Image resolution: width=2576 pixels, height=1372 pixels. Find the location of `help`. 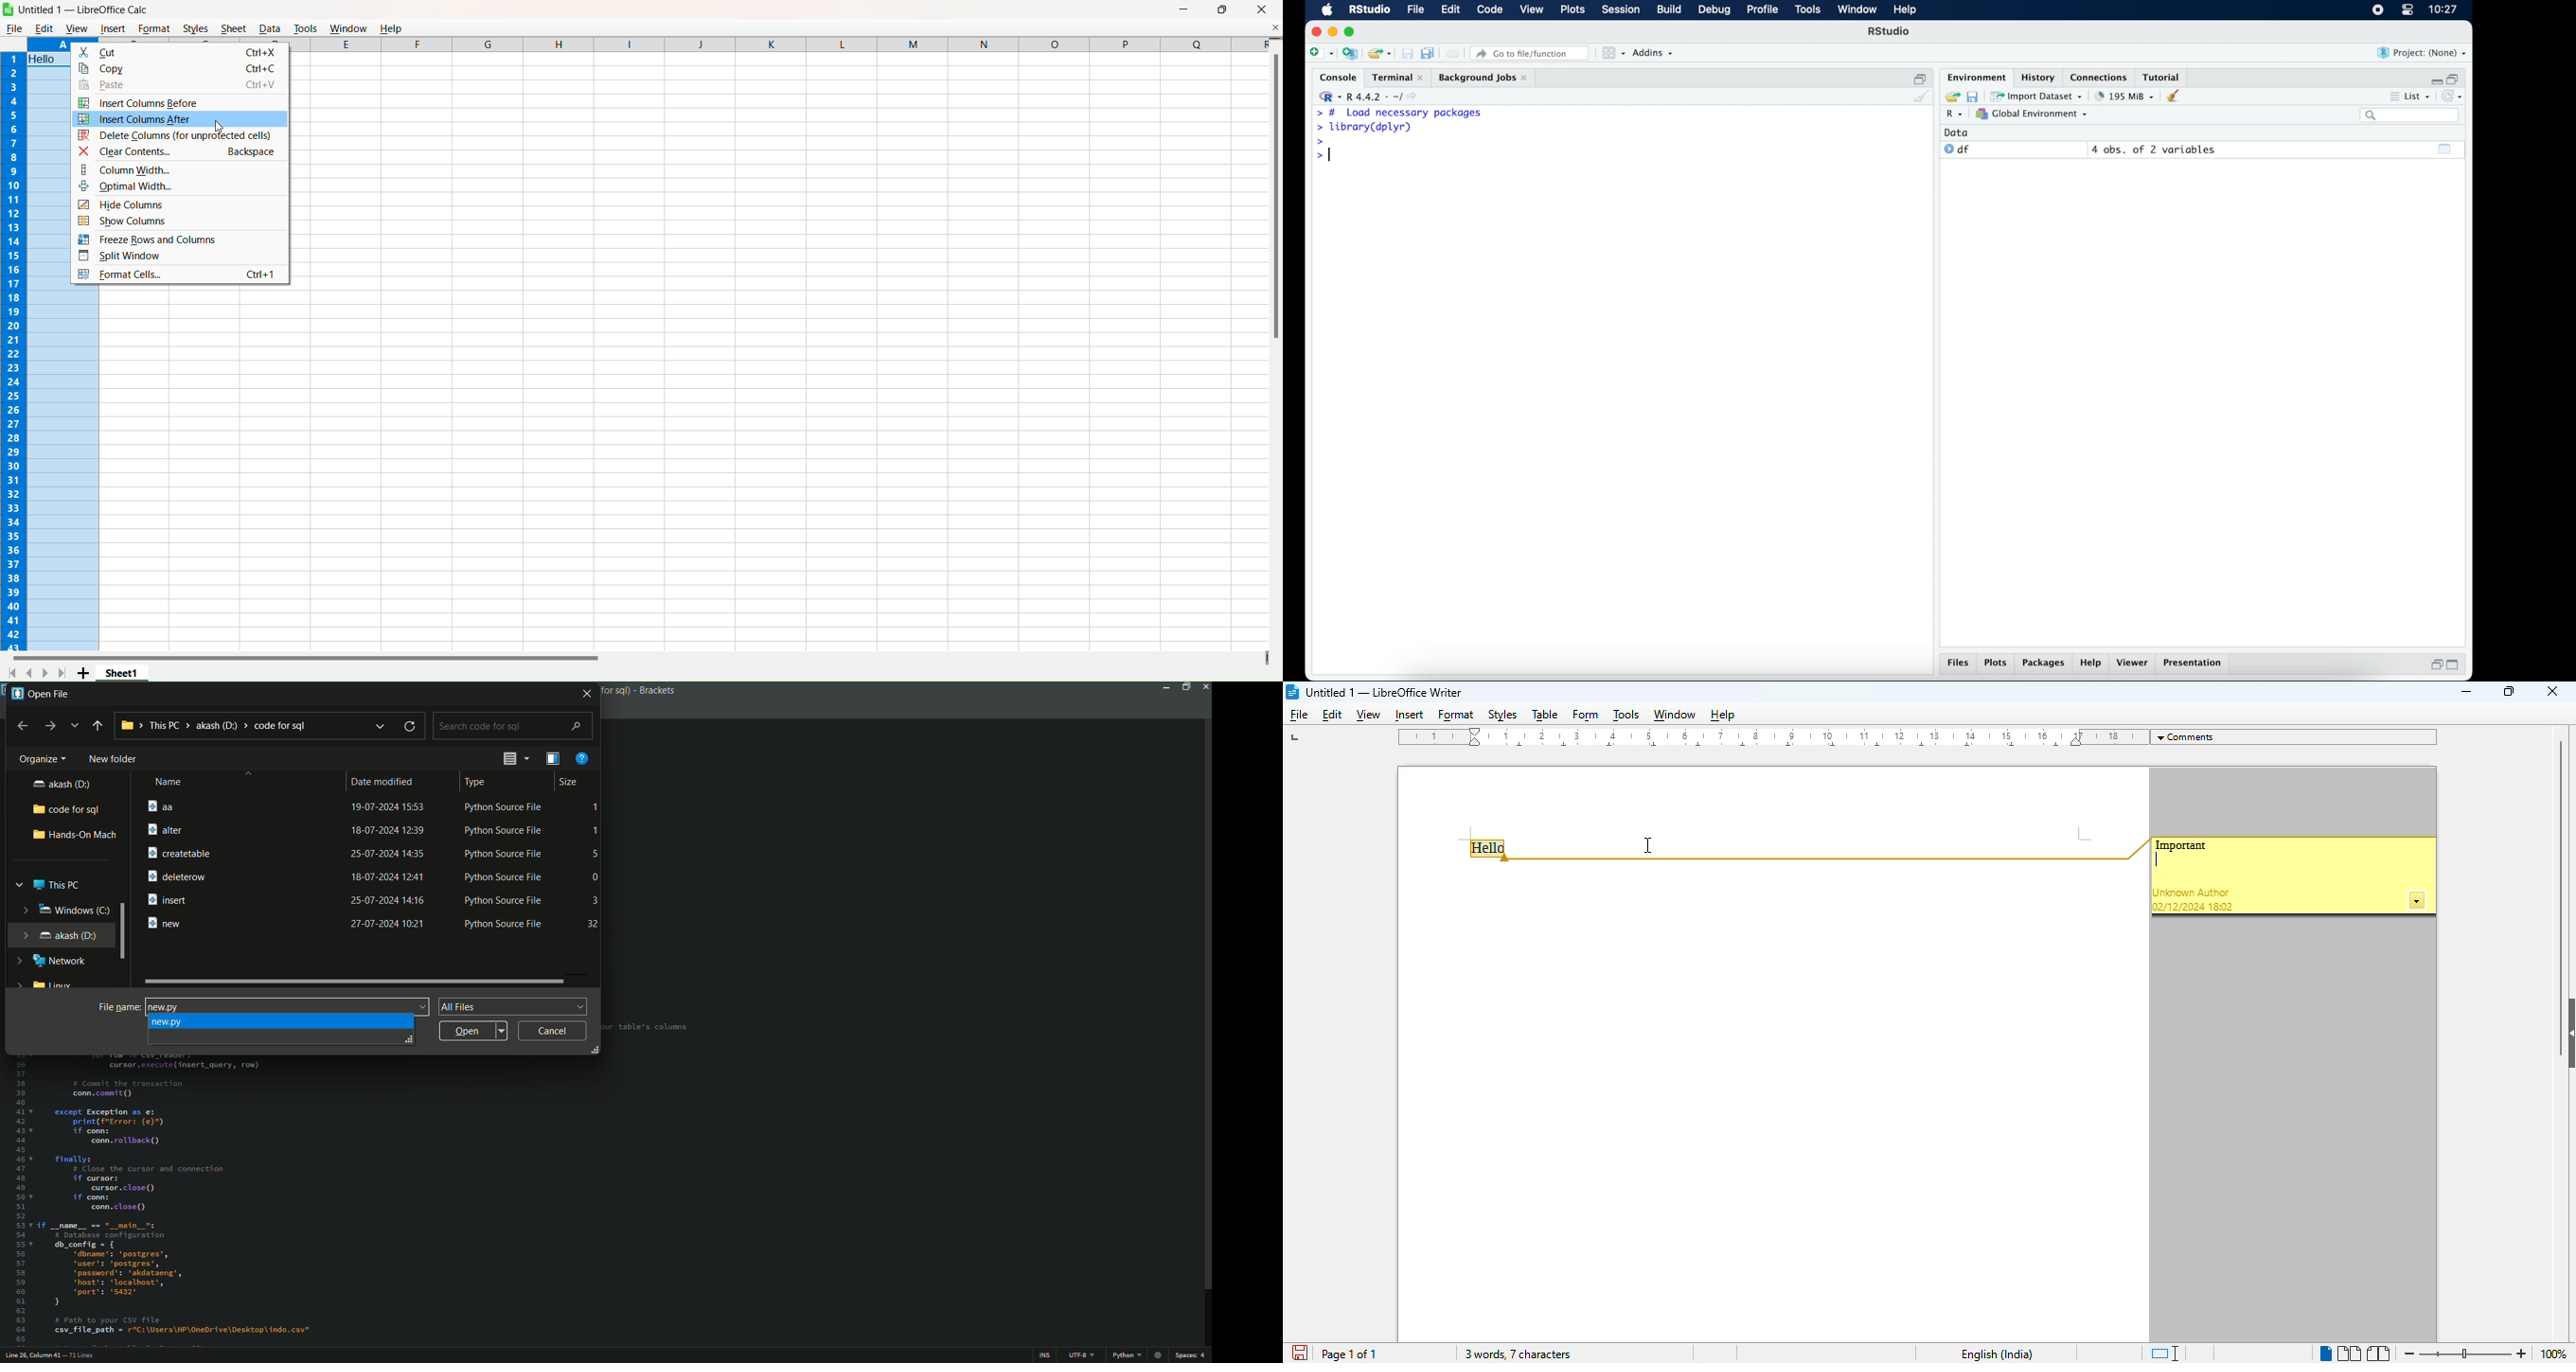

help is located at coordinates (2091, 664).